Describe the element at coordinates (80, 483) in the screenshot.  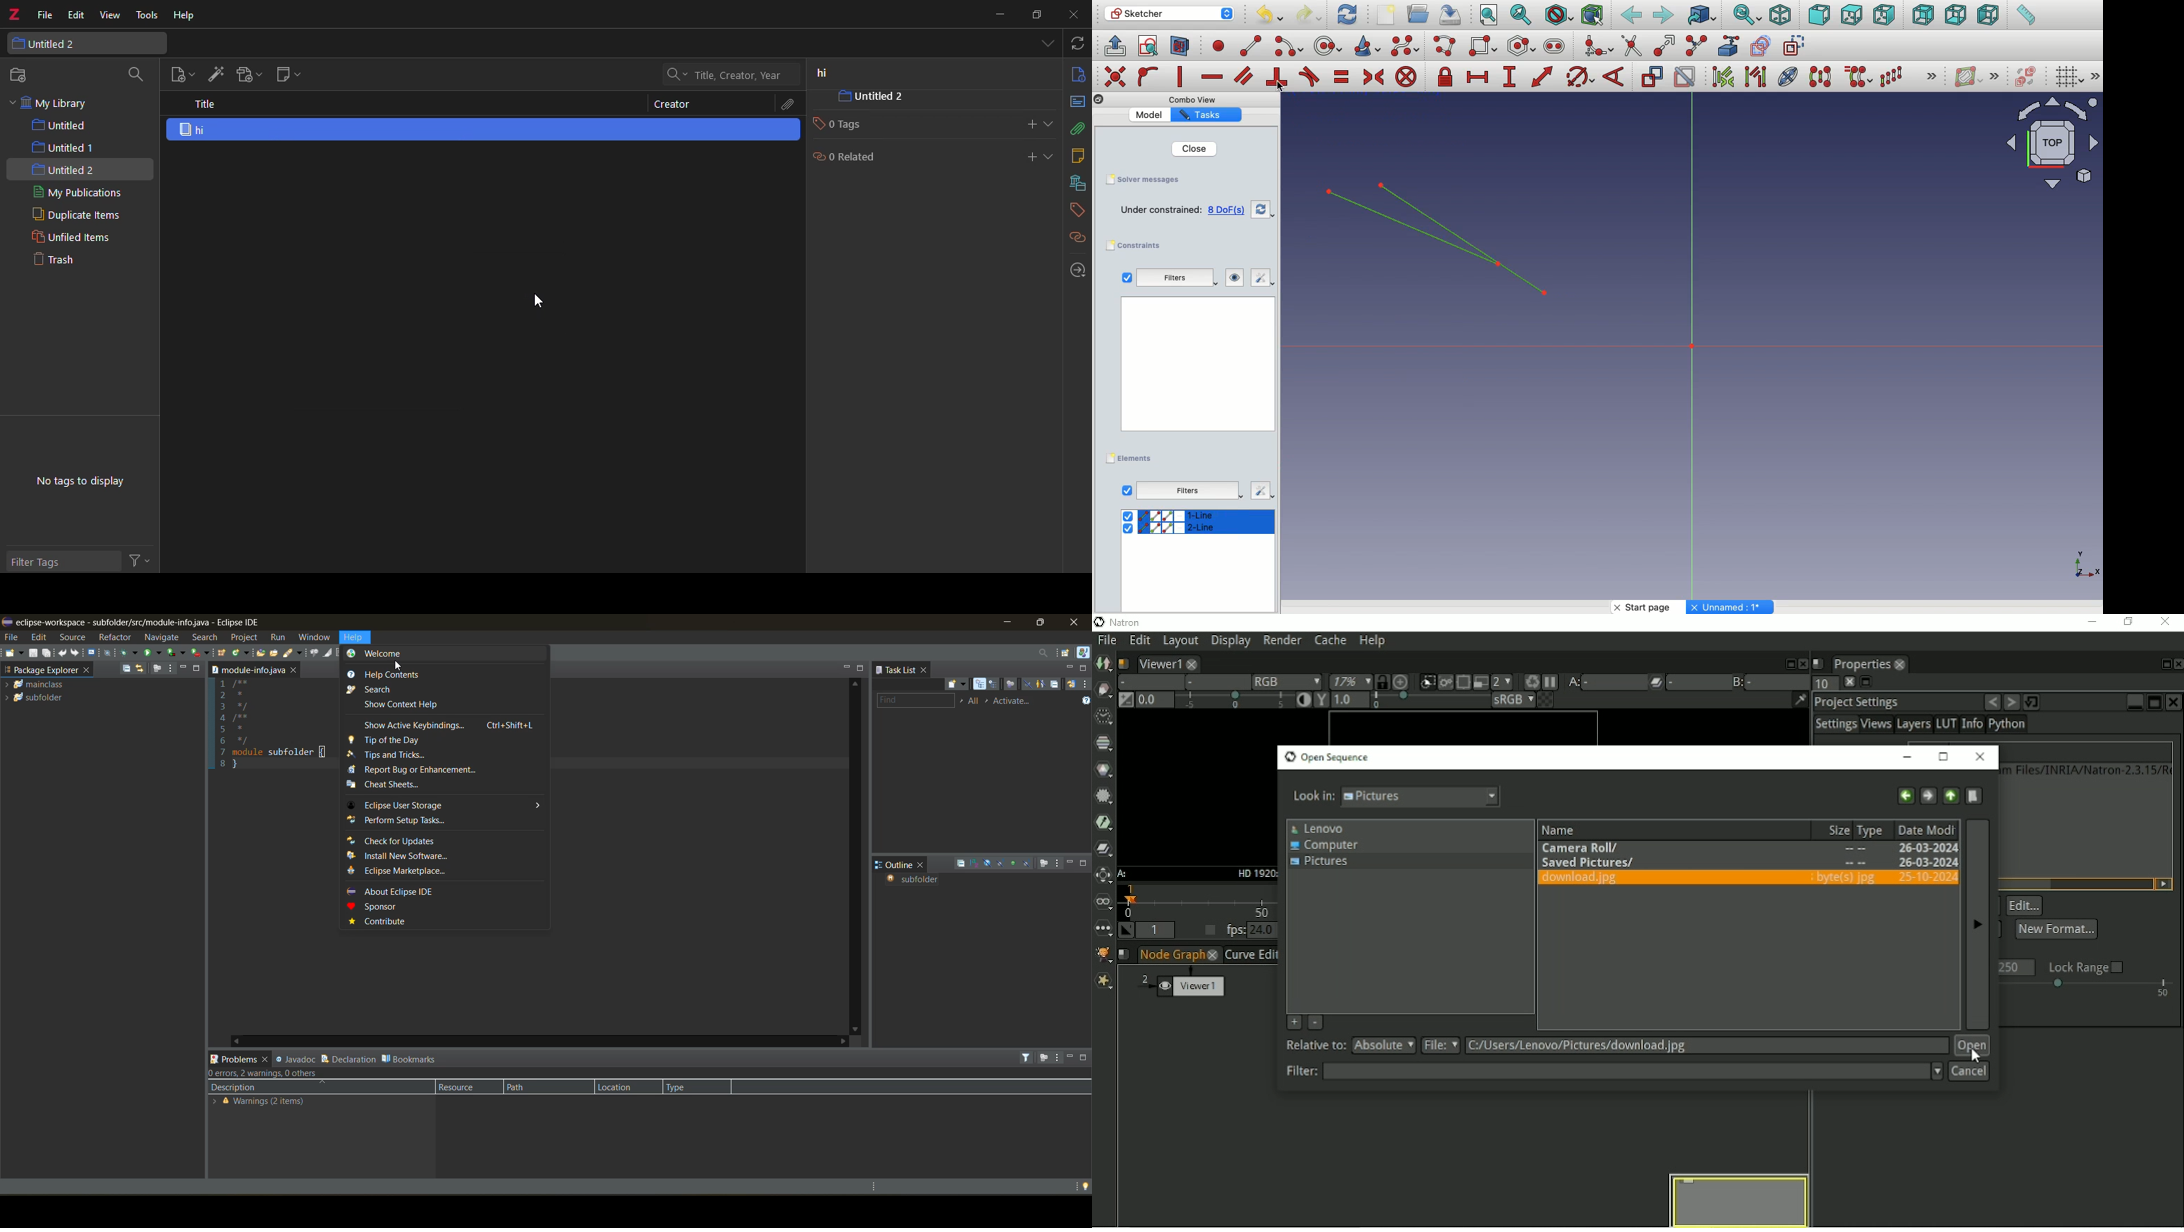
I see `no tags to display` at that location.